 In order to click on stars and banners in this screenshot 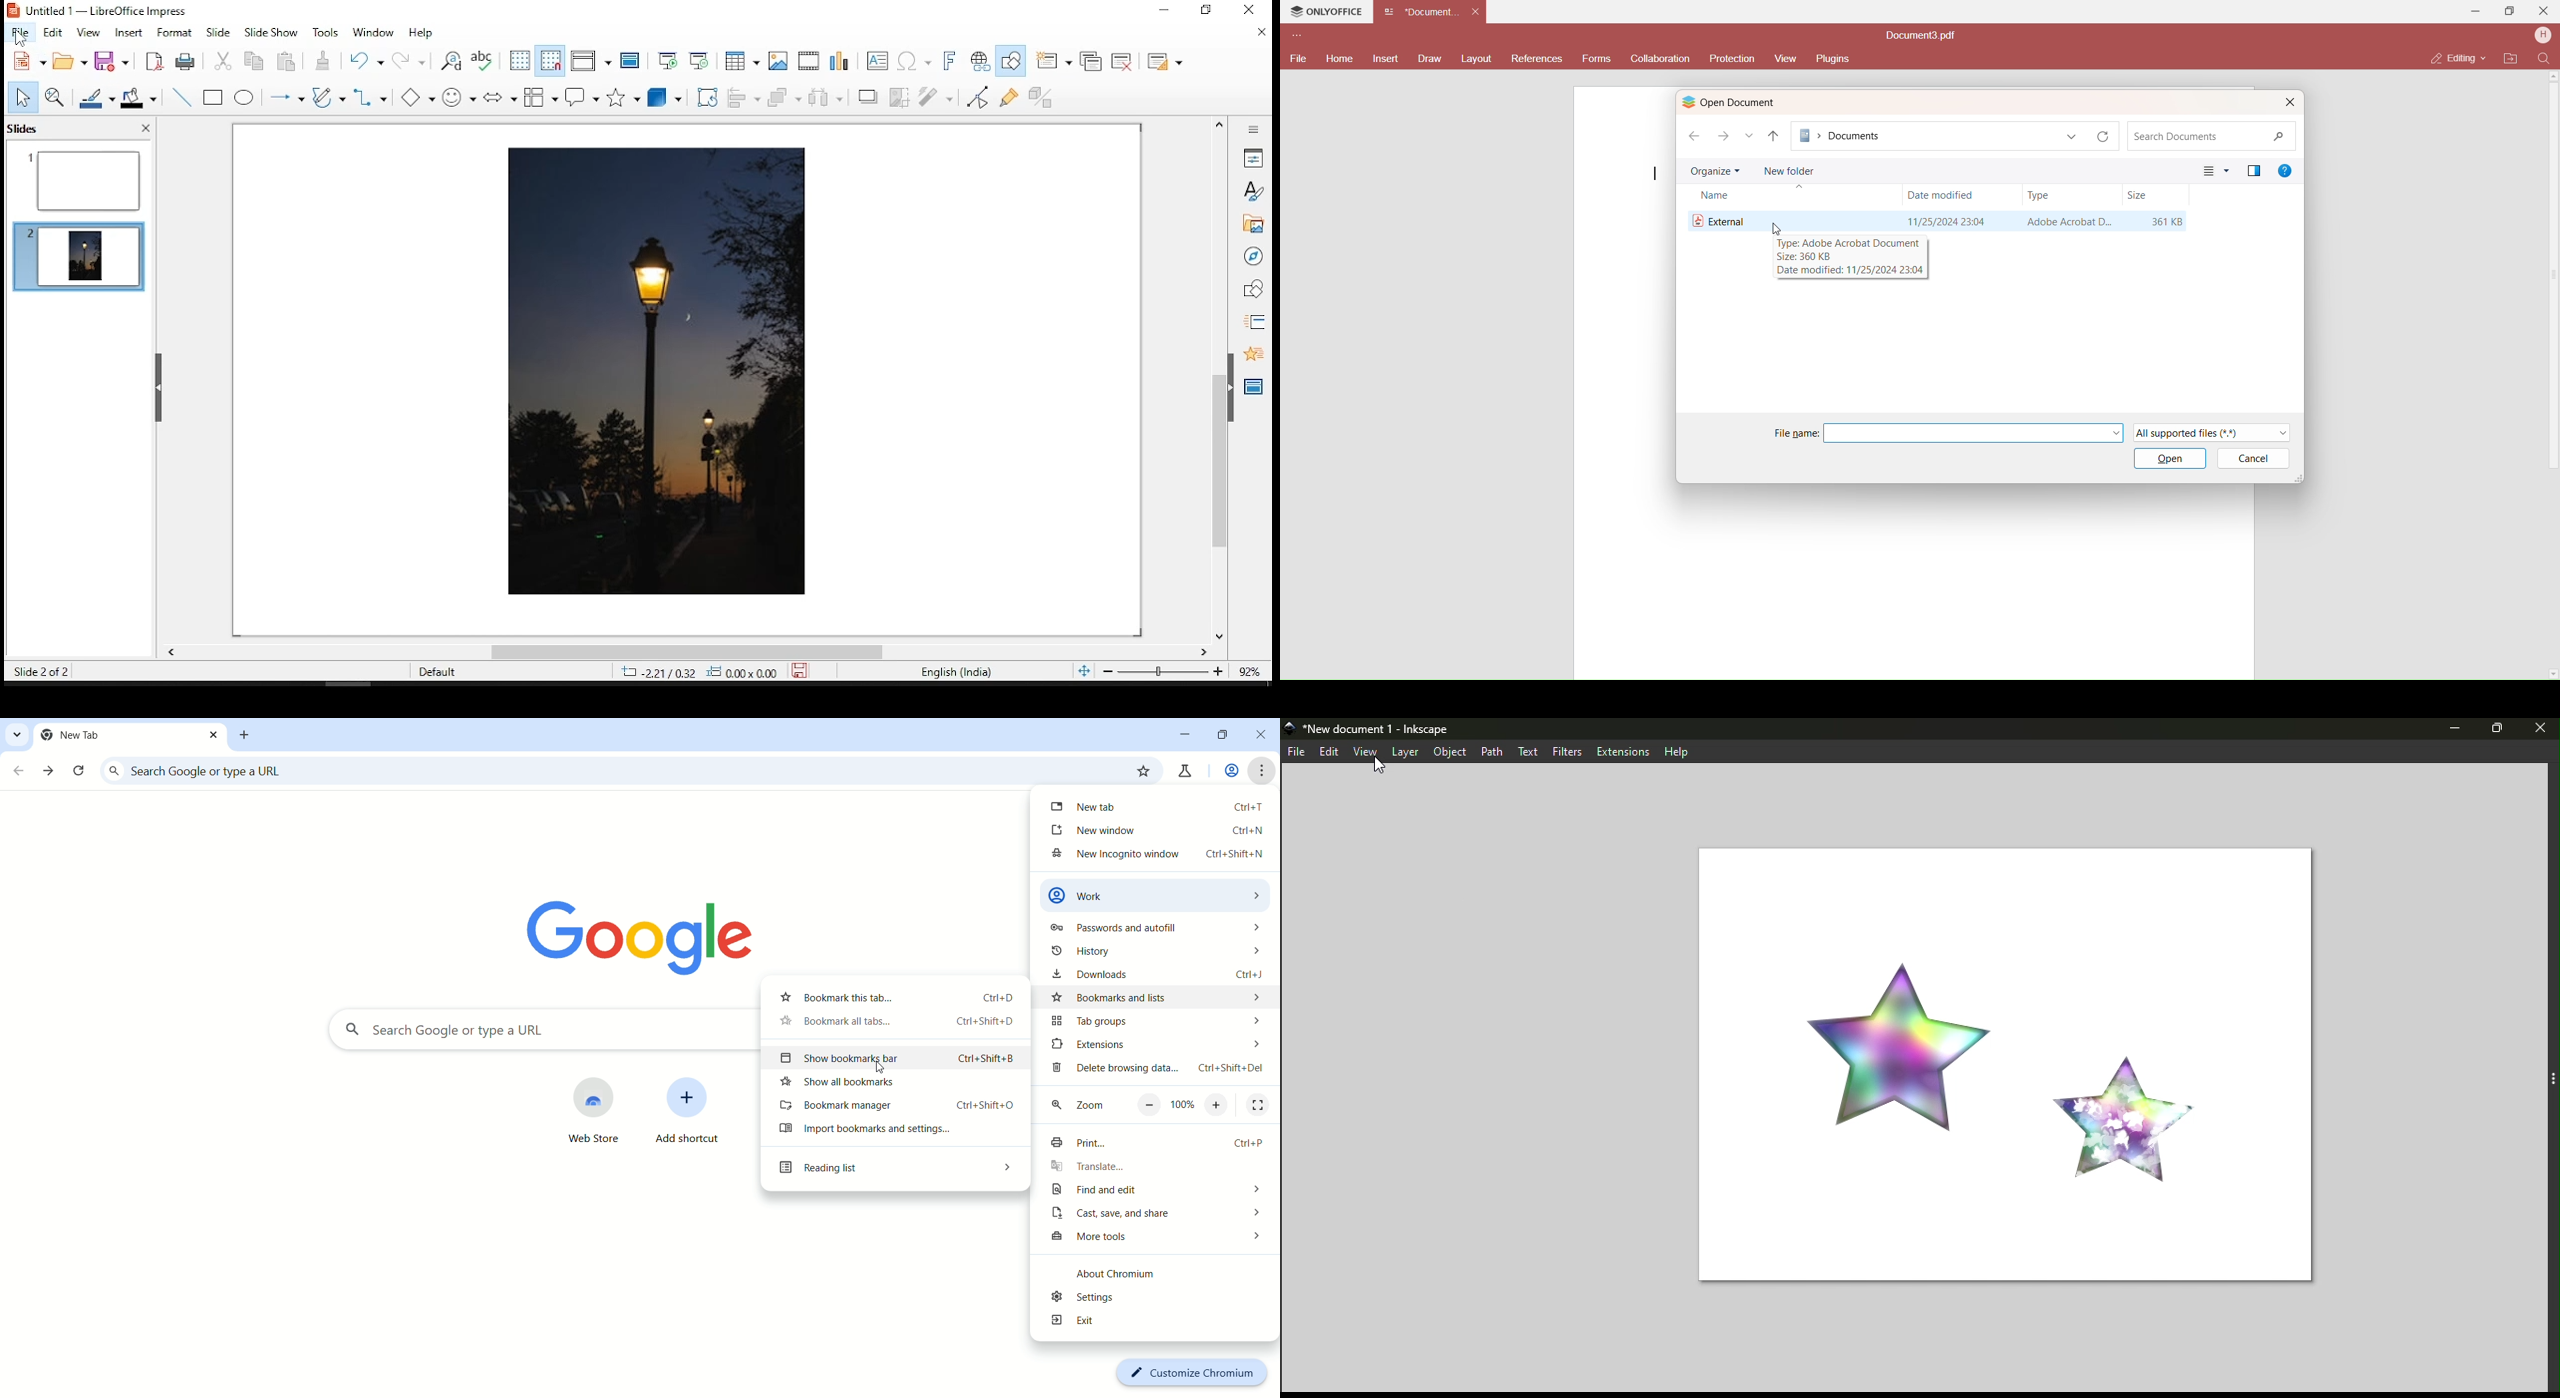, I will do `click(621, 99)`.